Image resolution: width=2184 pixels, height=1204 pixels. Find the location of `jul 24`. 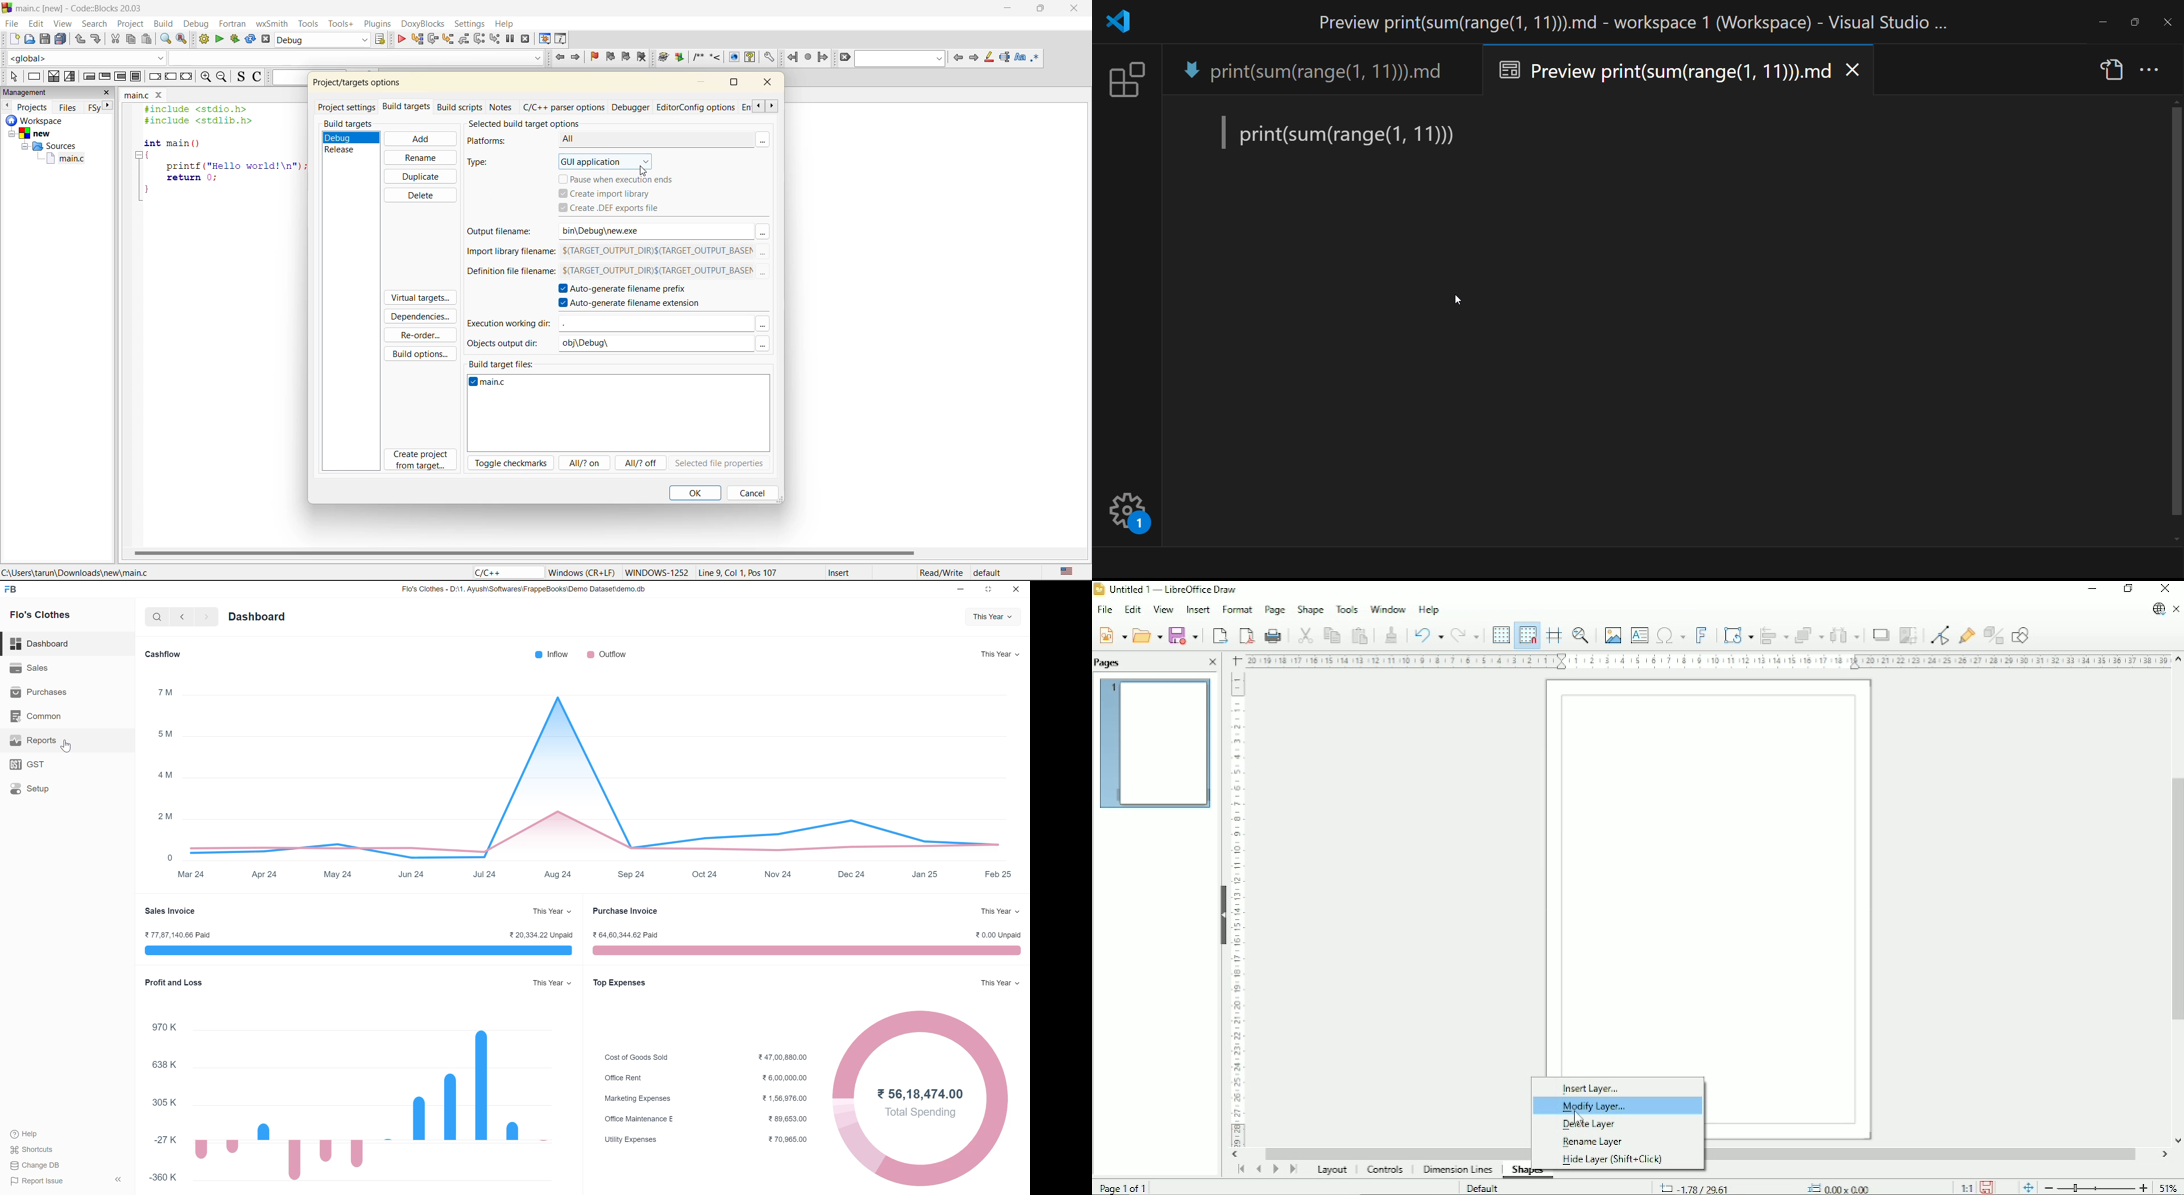

jul 24 is located at coordinates (484, 874).